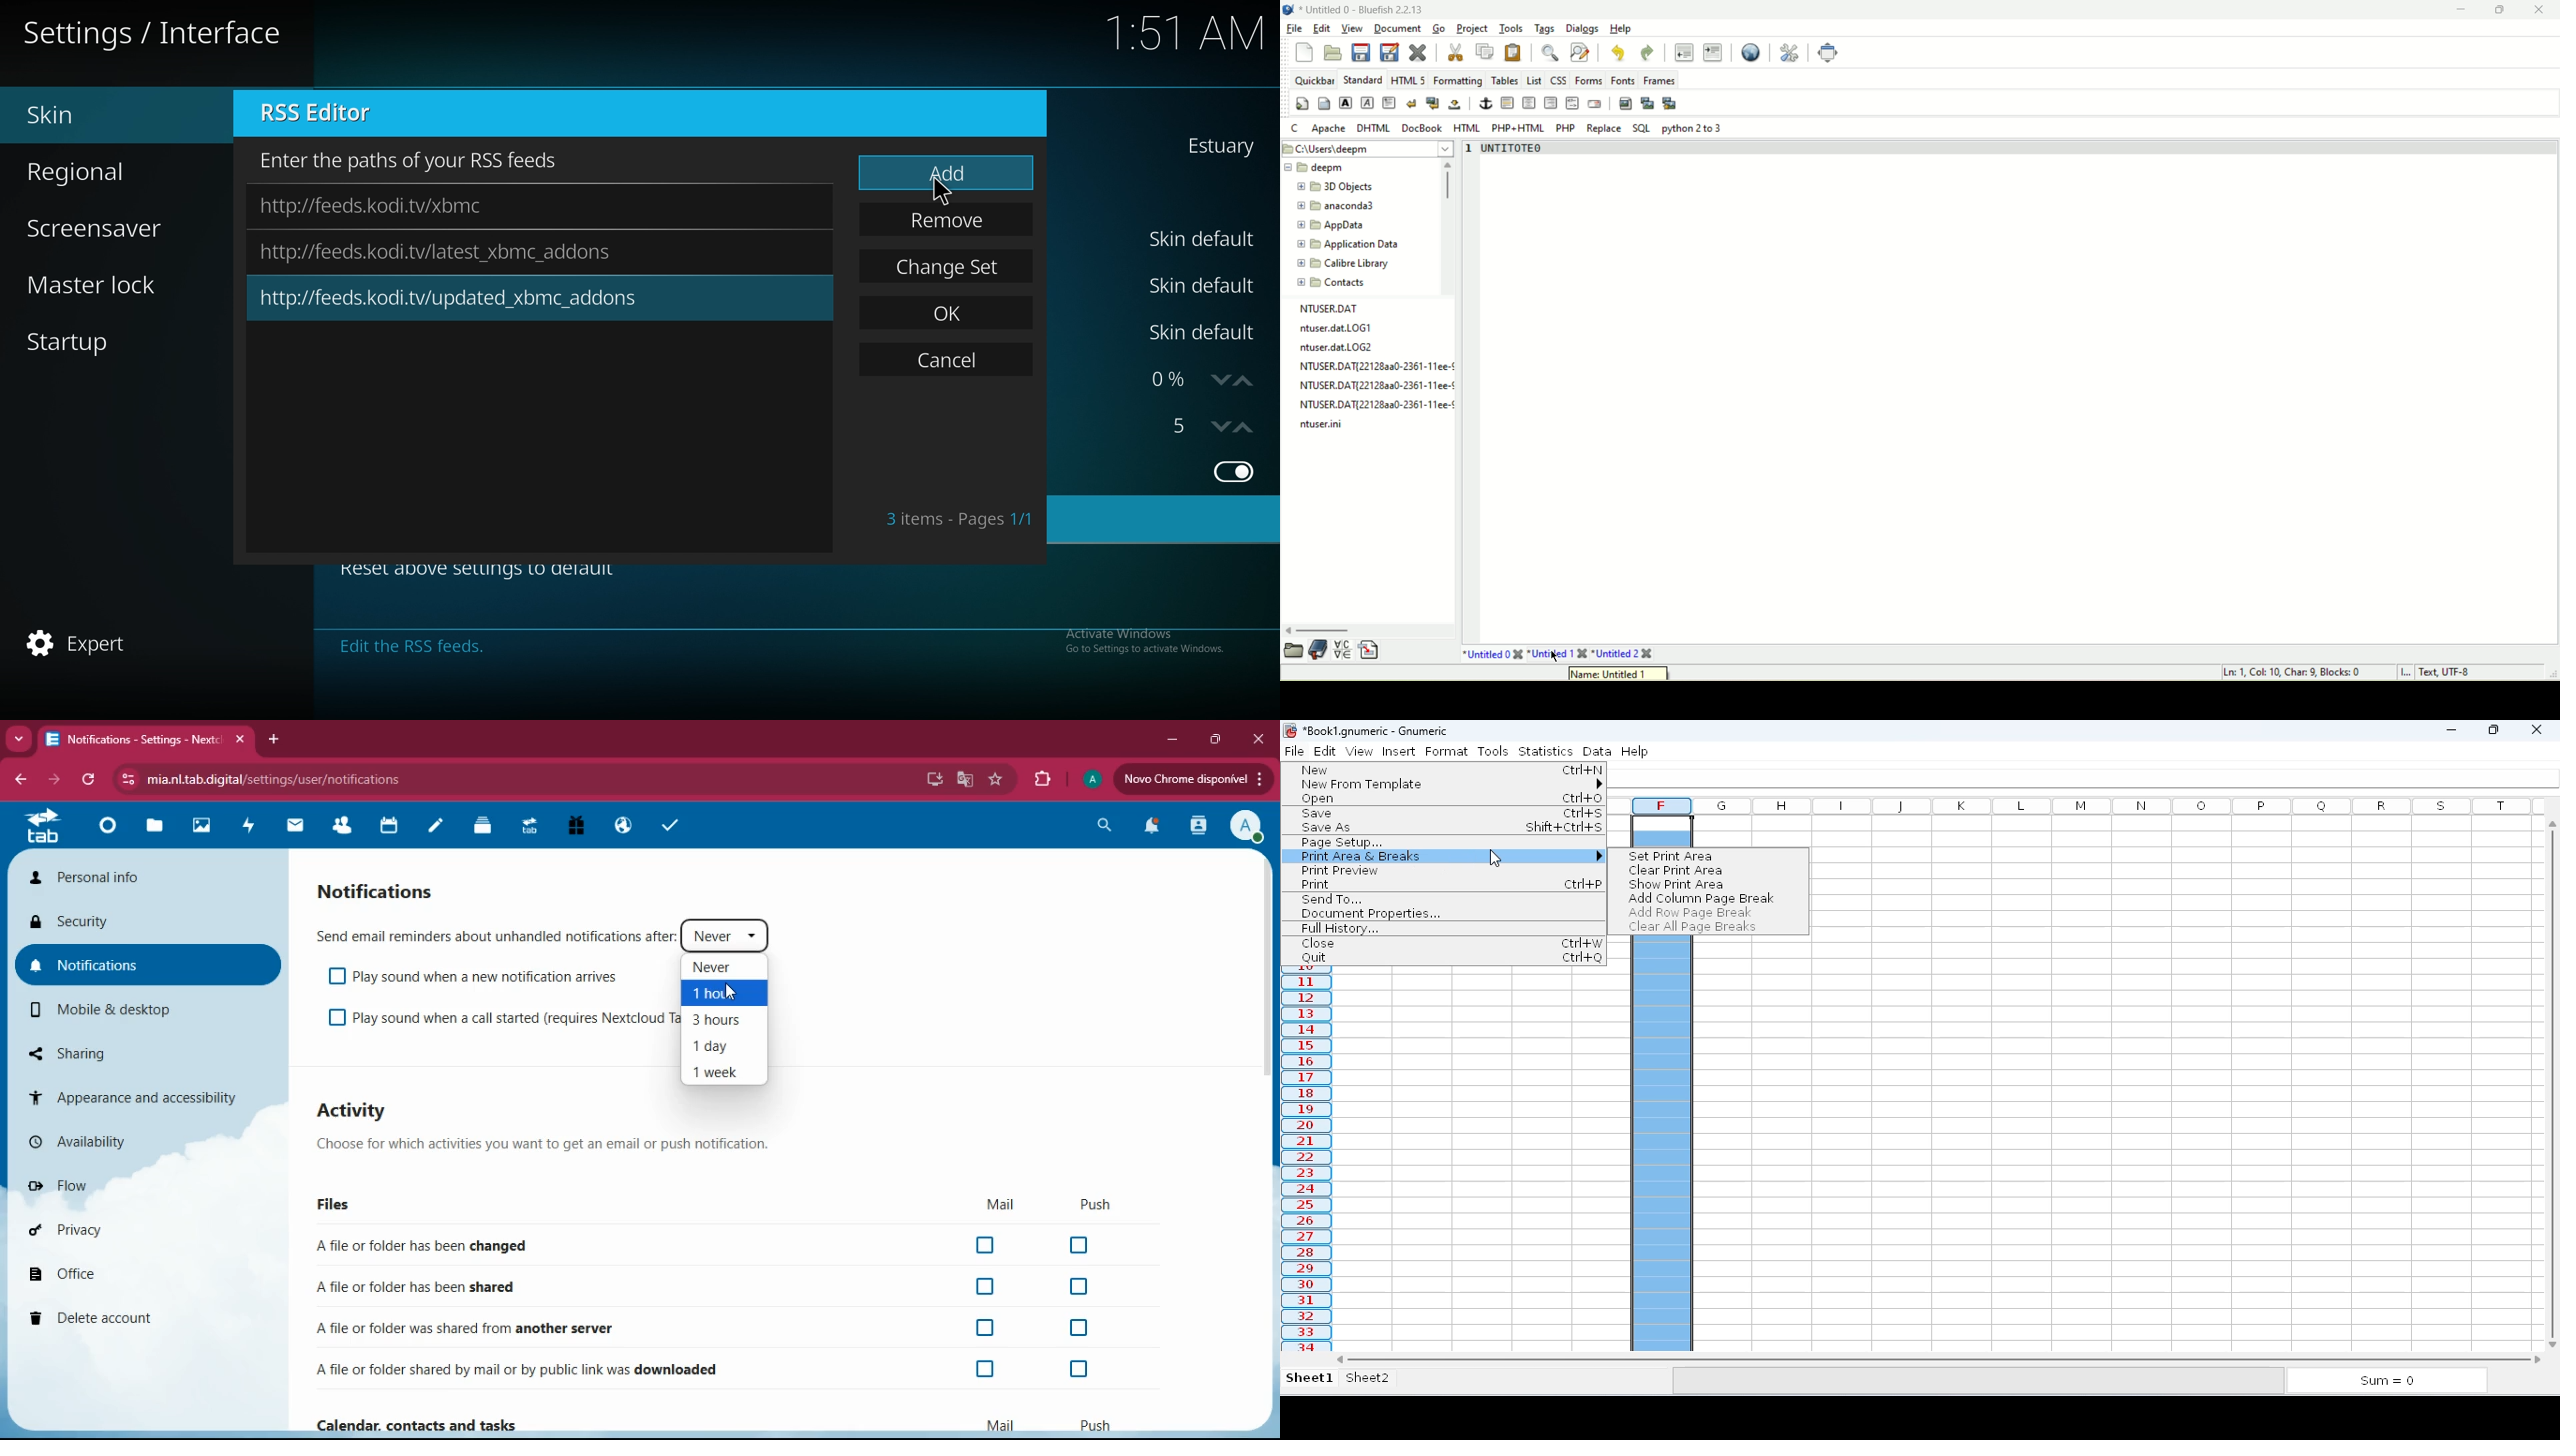  Describe the element at coordinates (1294, 751) in the screenshot. I see `file` at that location.